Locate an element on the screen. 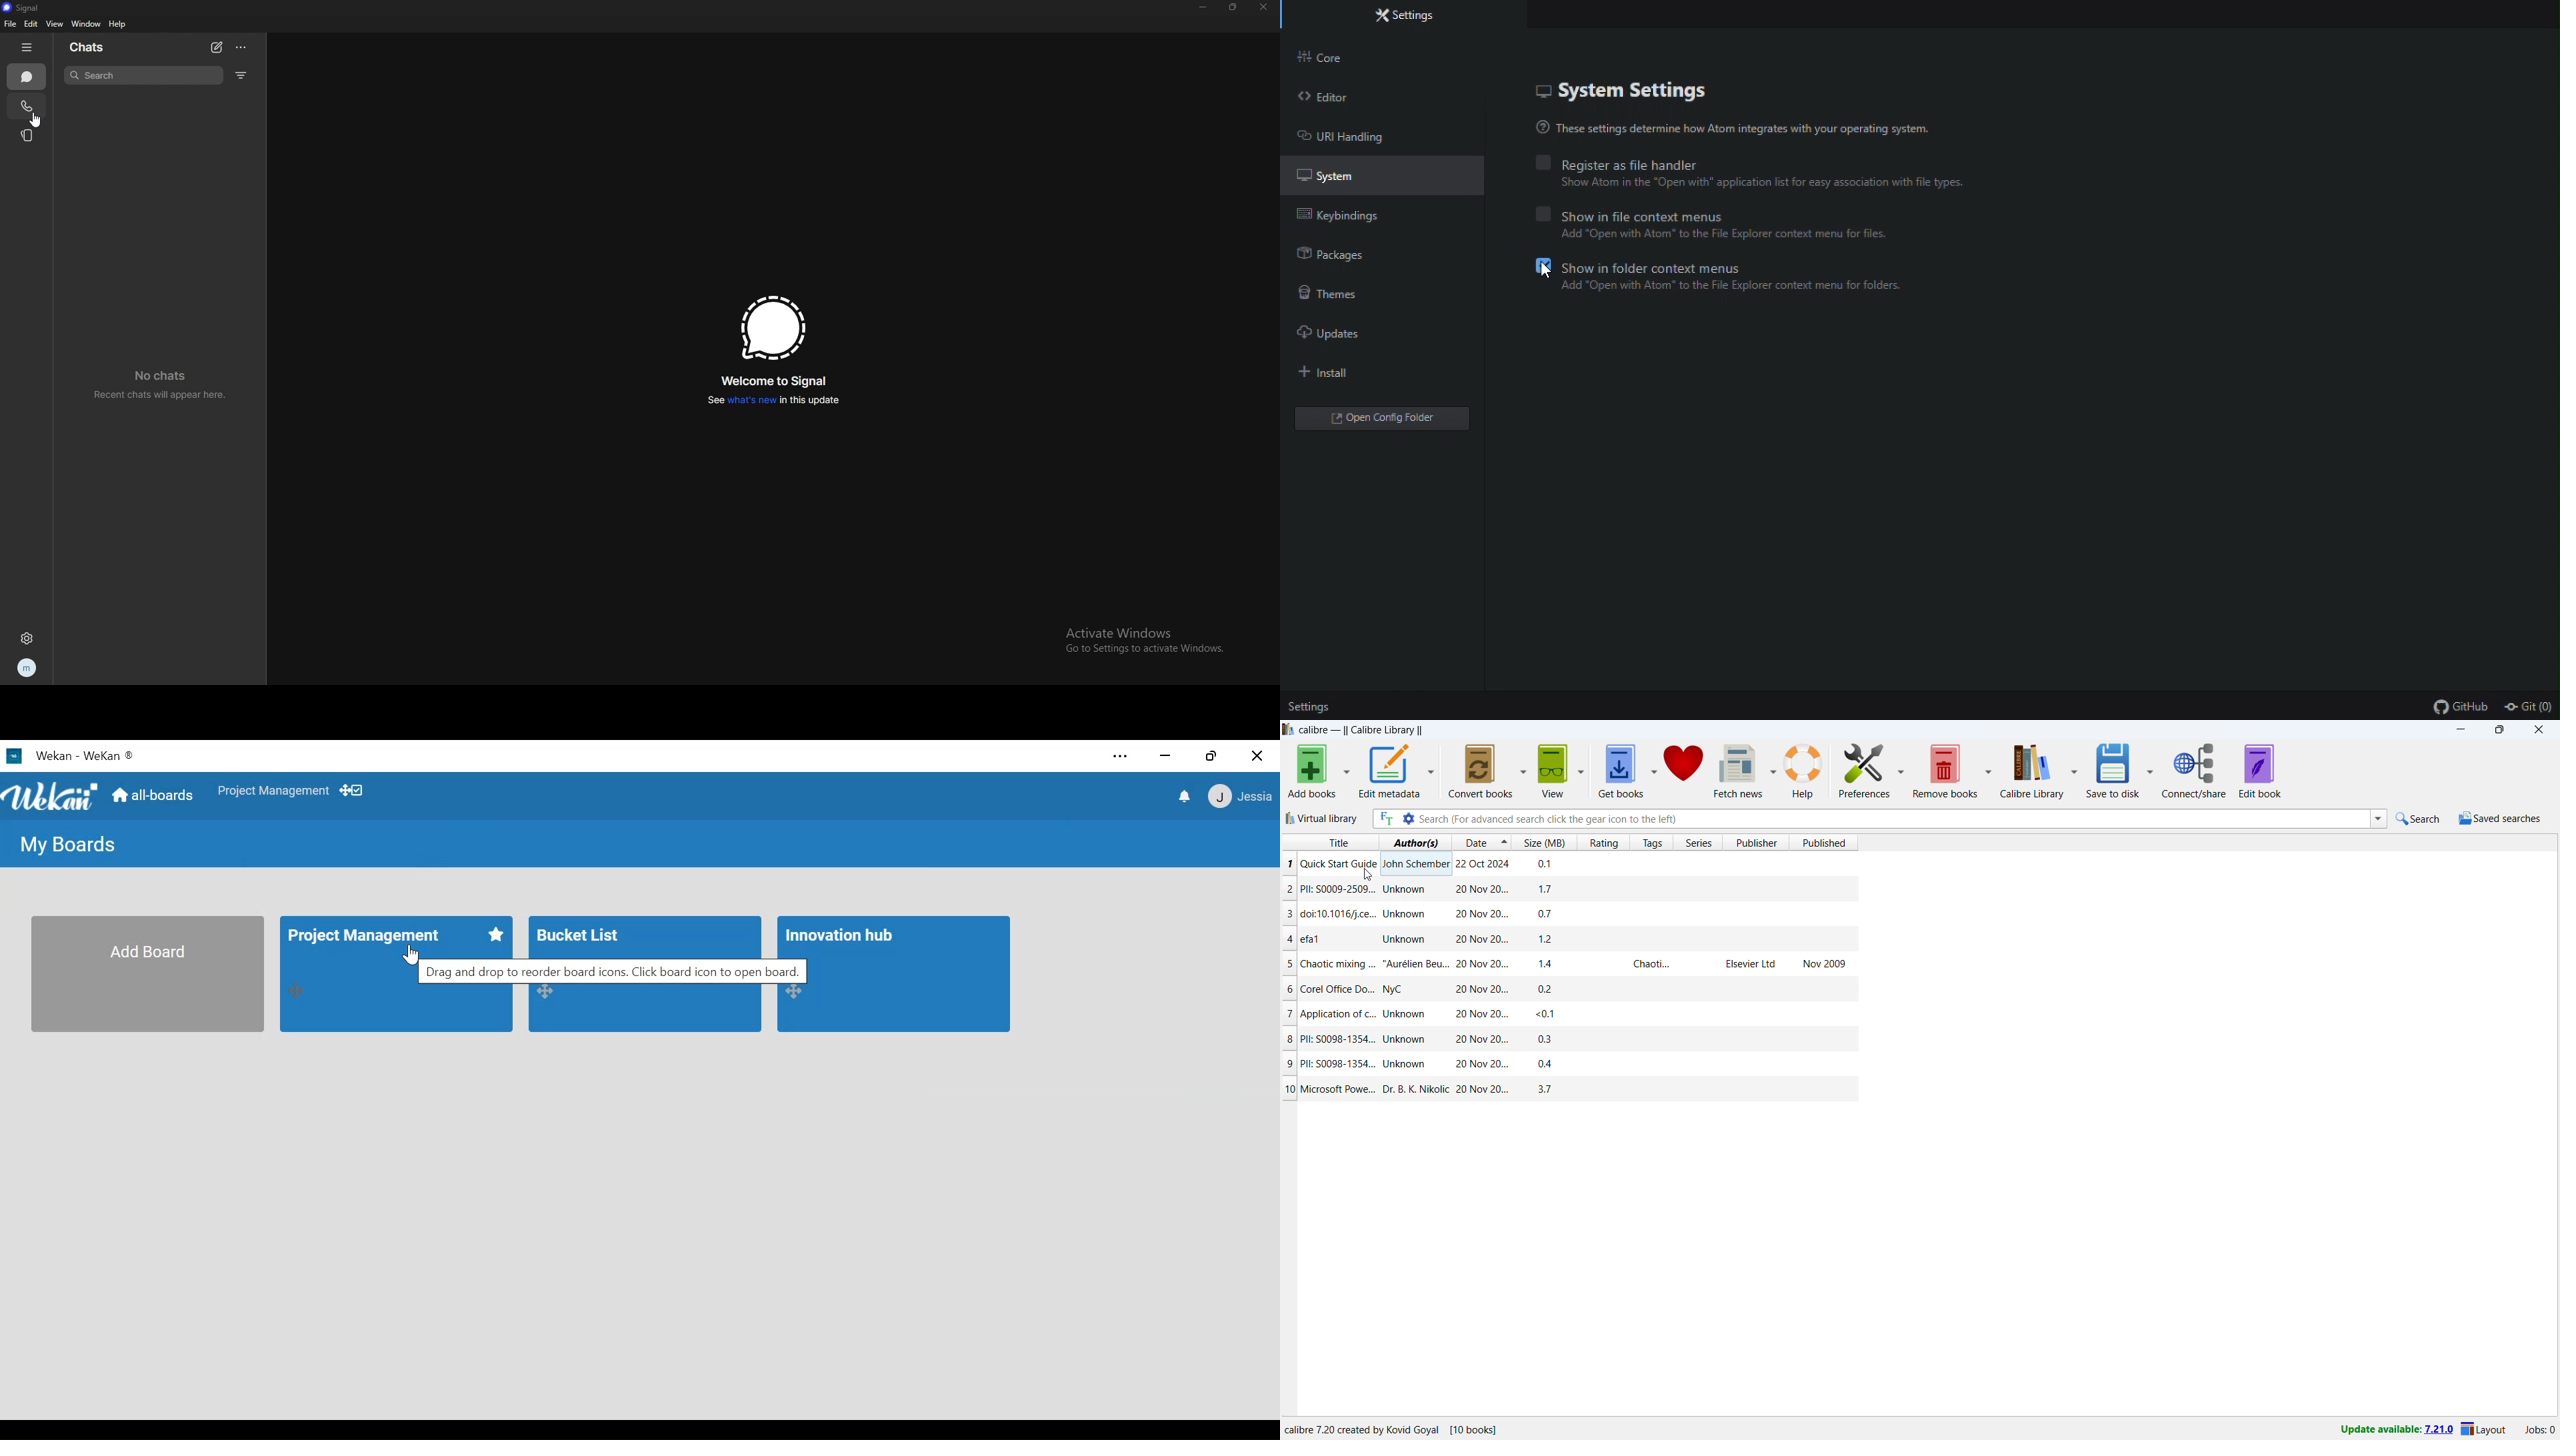 The image size is (2576, 1456). sort by title is located at coordinates (1331, 841).